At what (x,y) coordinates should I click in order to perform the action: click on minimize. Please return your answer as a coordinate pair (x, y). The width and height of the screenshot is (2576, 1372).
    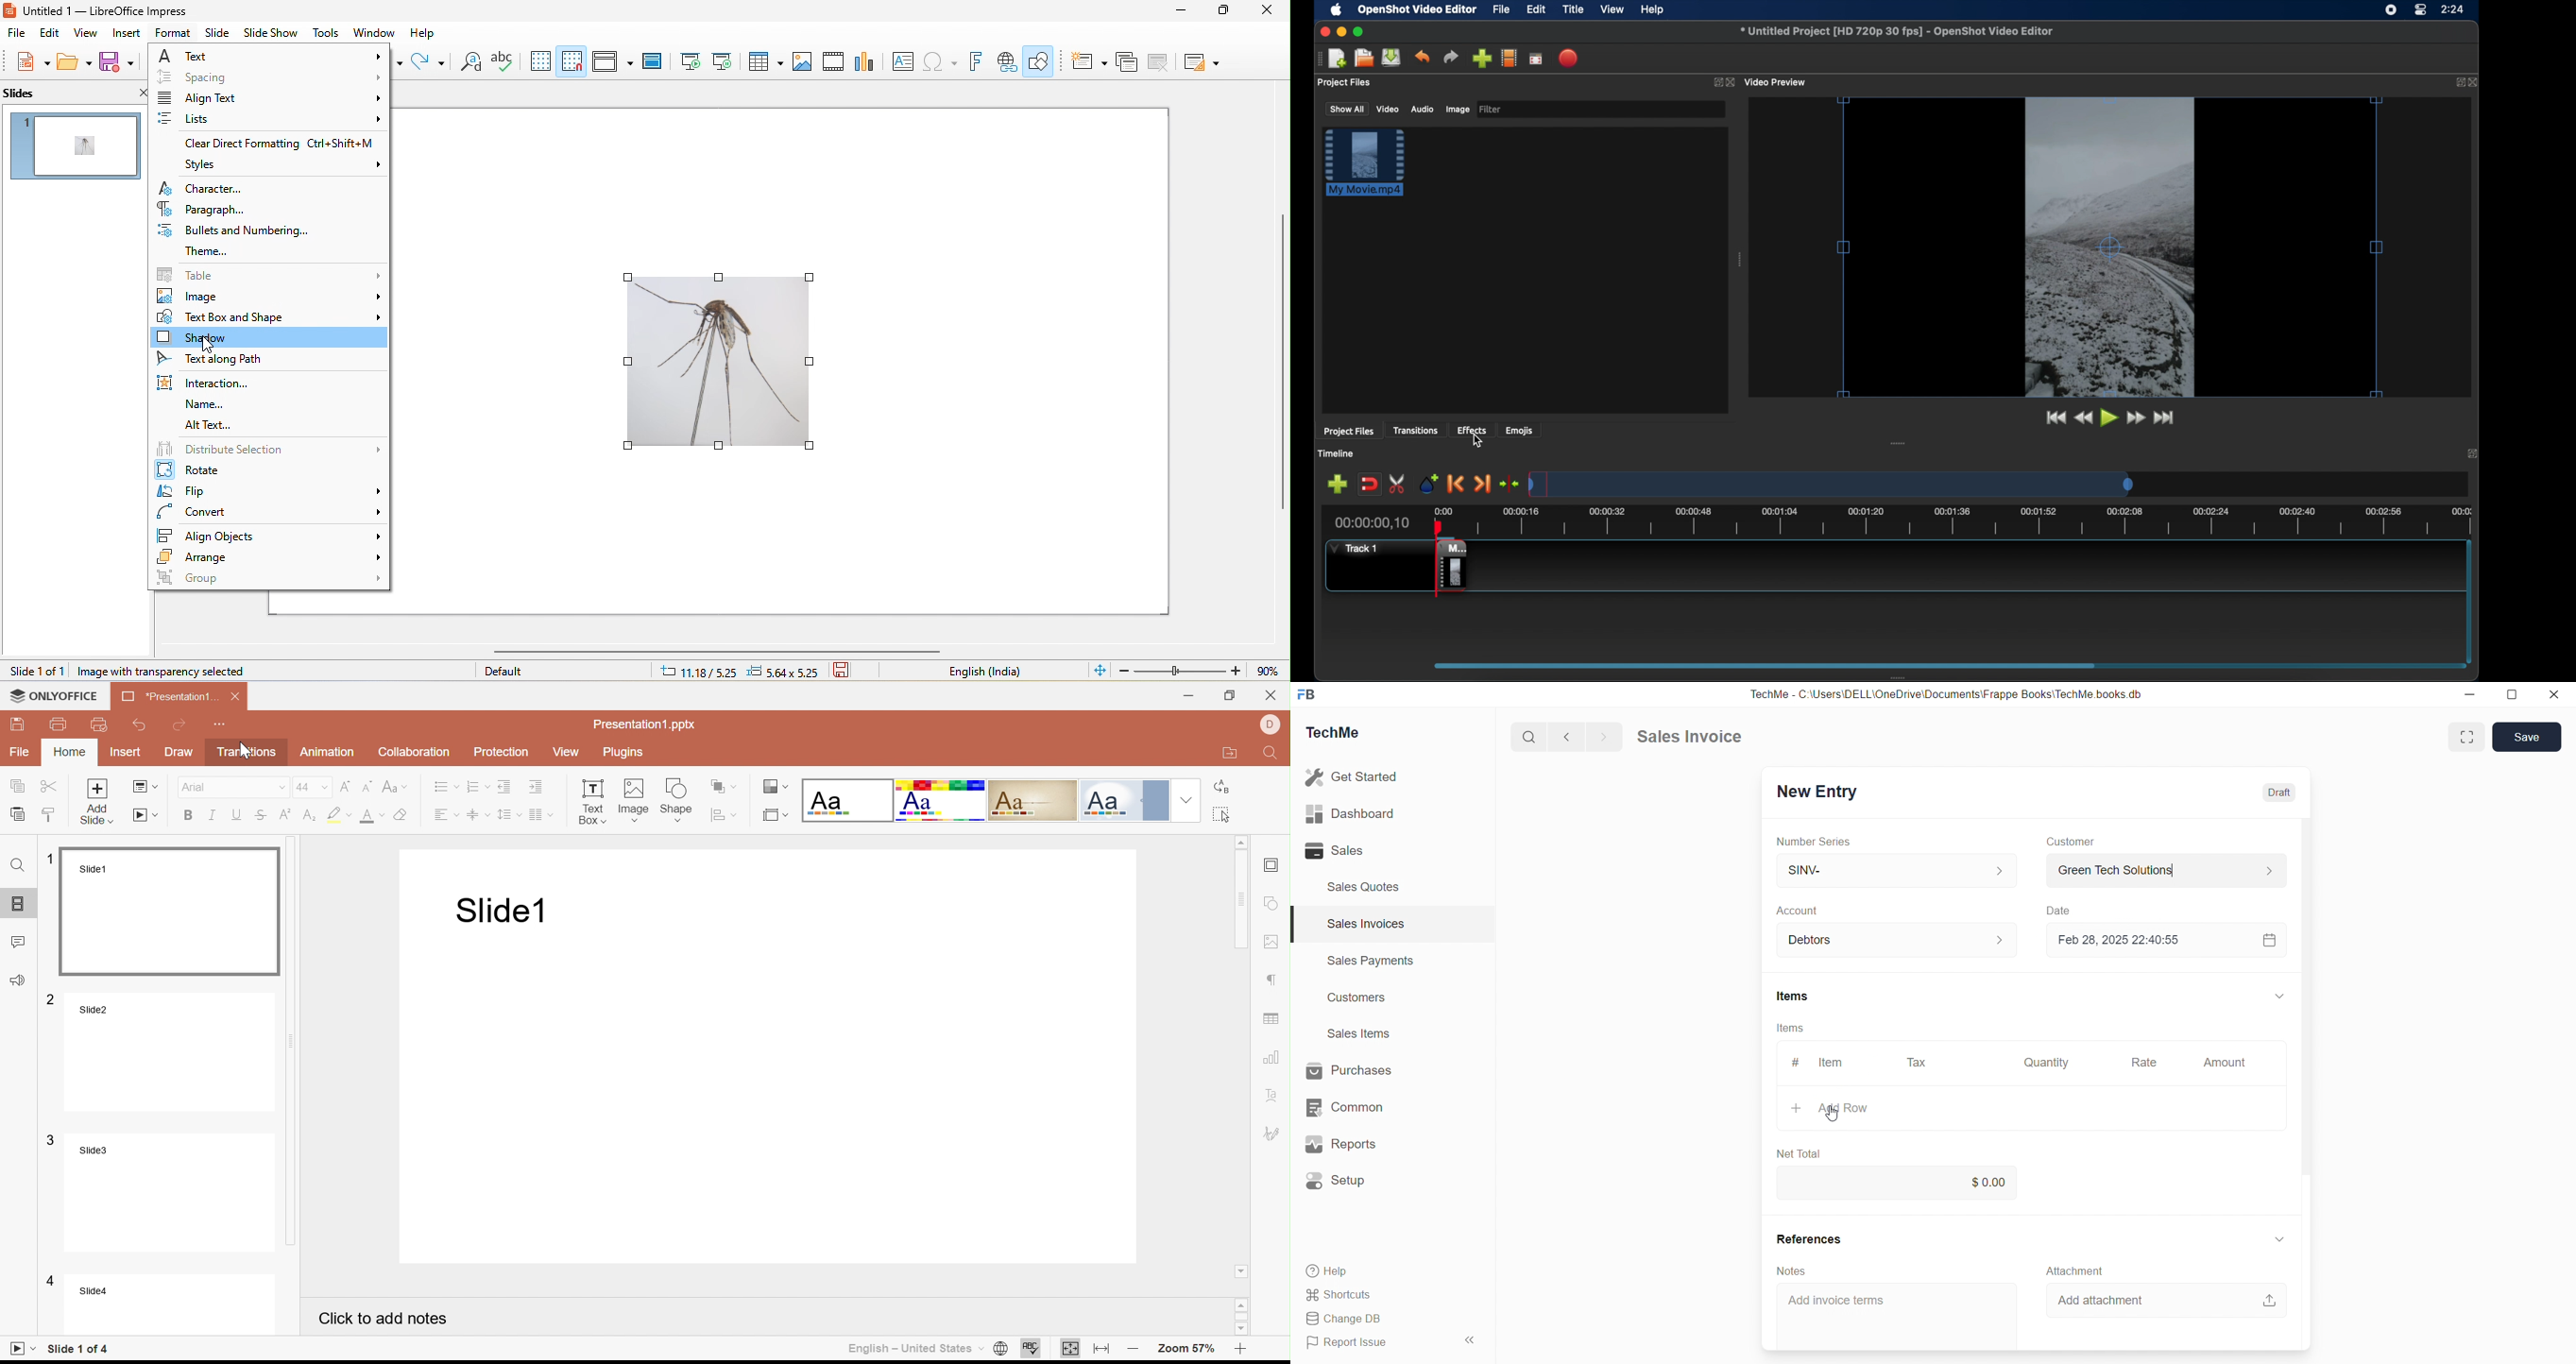
    Looking at the image, I should click on (2469, 694).